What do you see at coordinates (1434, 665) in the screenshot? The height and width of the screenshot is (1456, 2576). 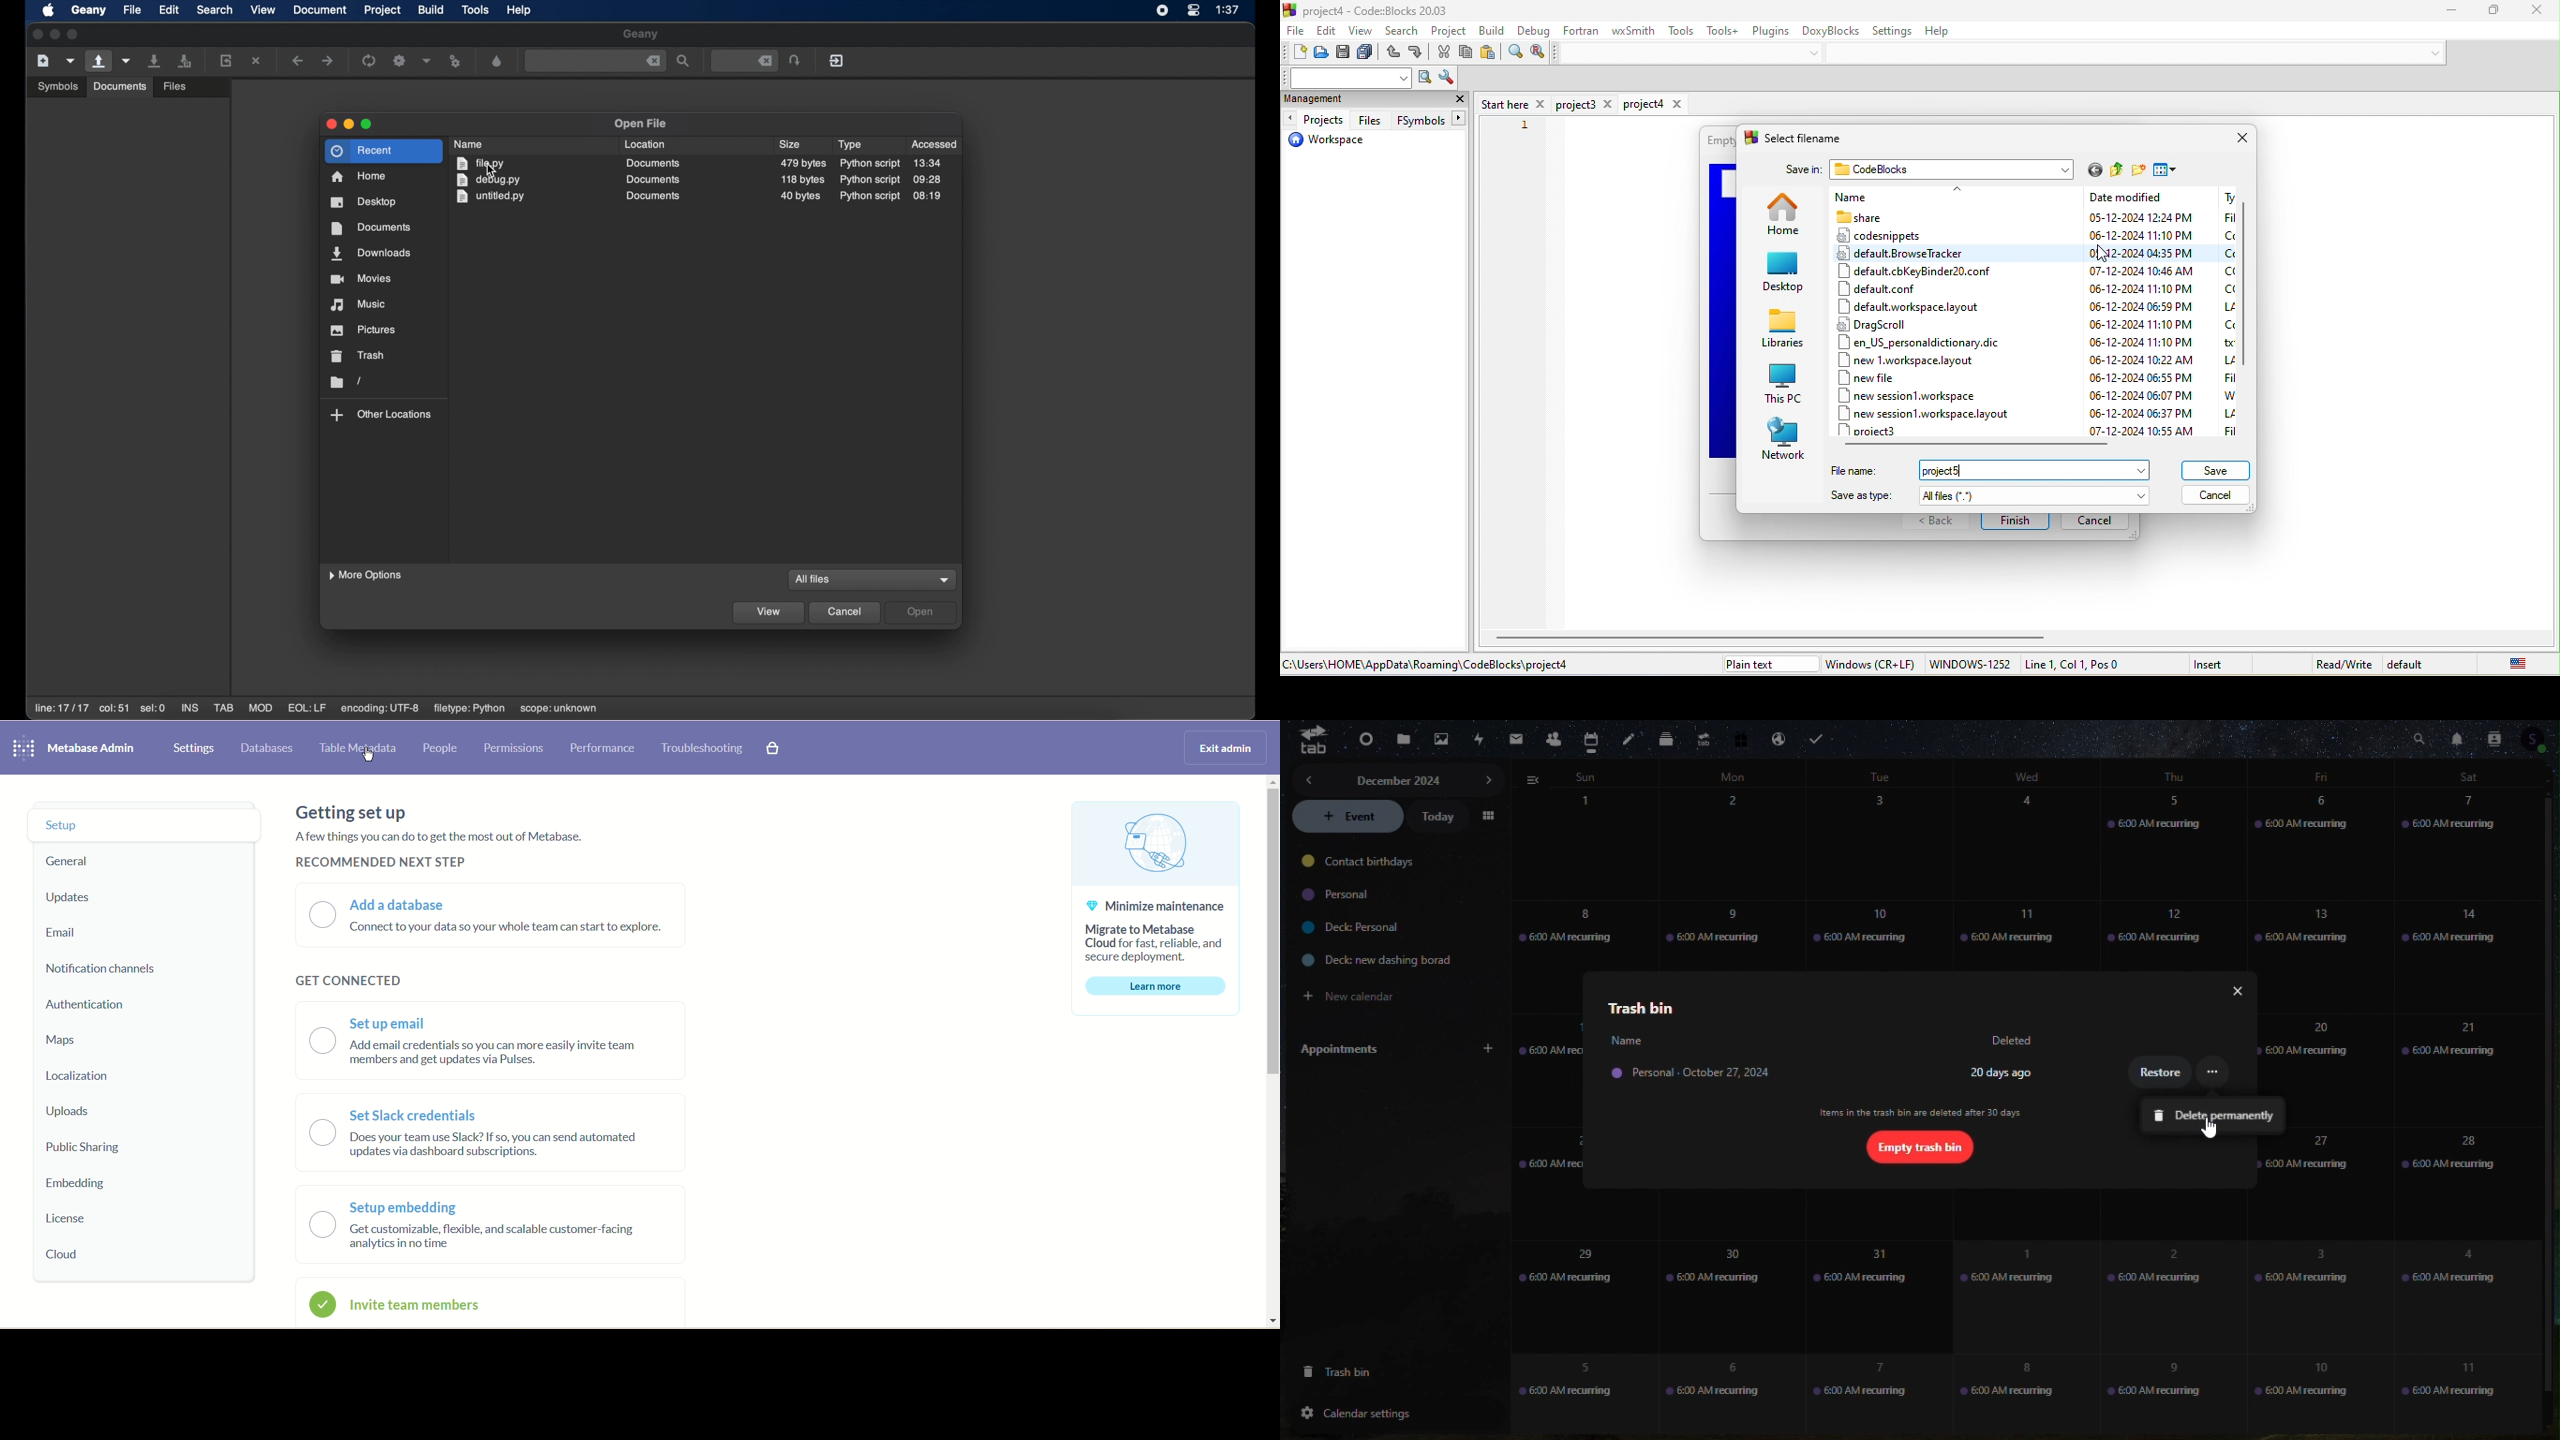 I see `C:\Users\HOME\AppData\Roaming\CodeBlocks\project4` at bounding box center [1434, 665].